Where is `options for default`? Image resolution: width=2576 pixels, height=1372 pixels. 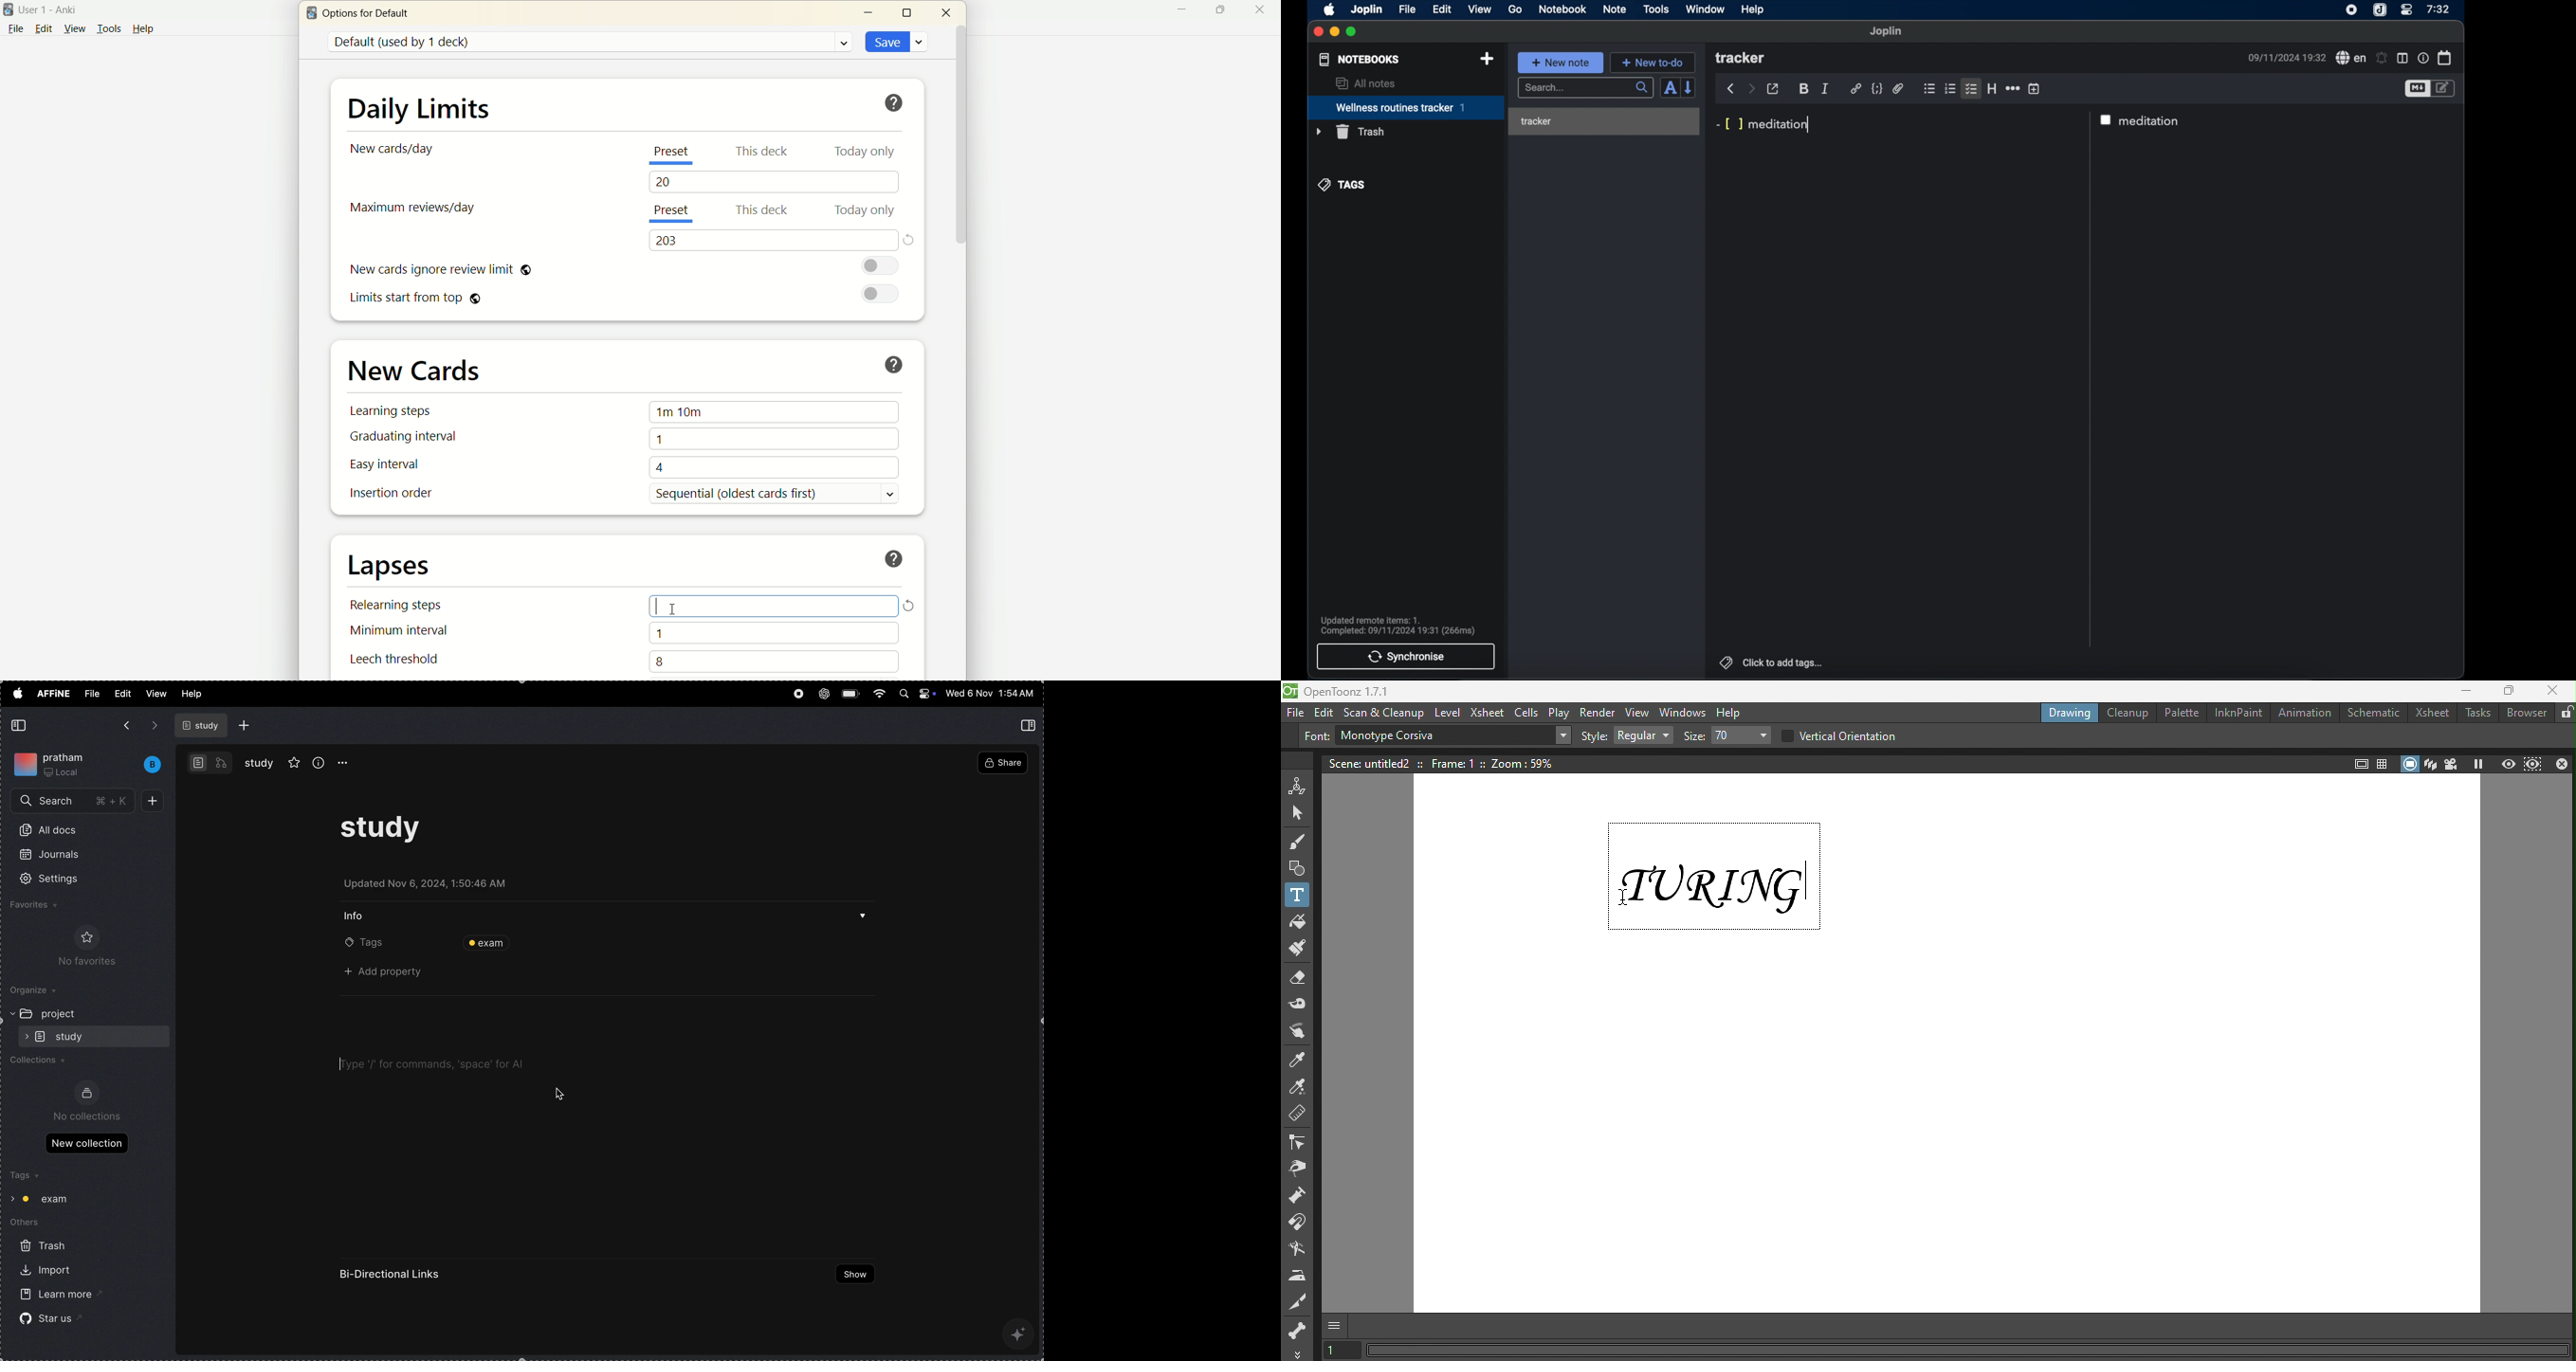
options for default is located at coordinates (370, 16).